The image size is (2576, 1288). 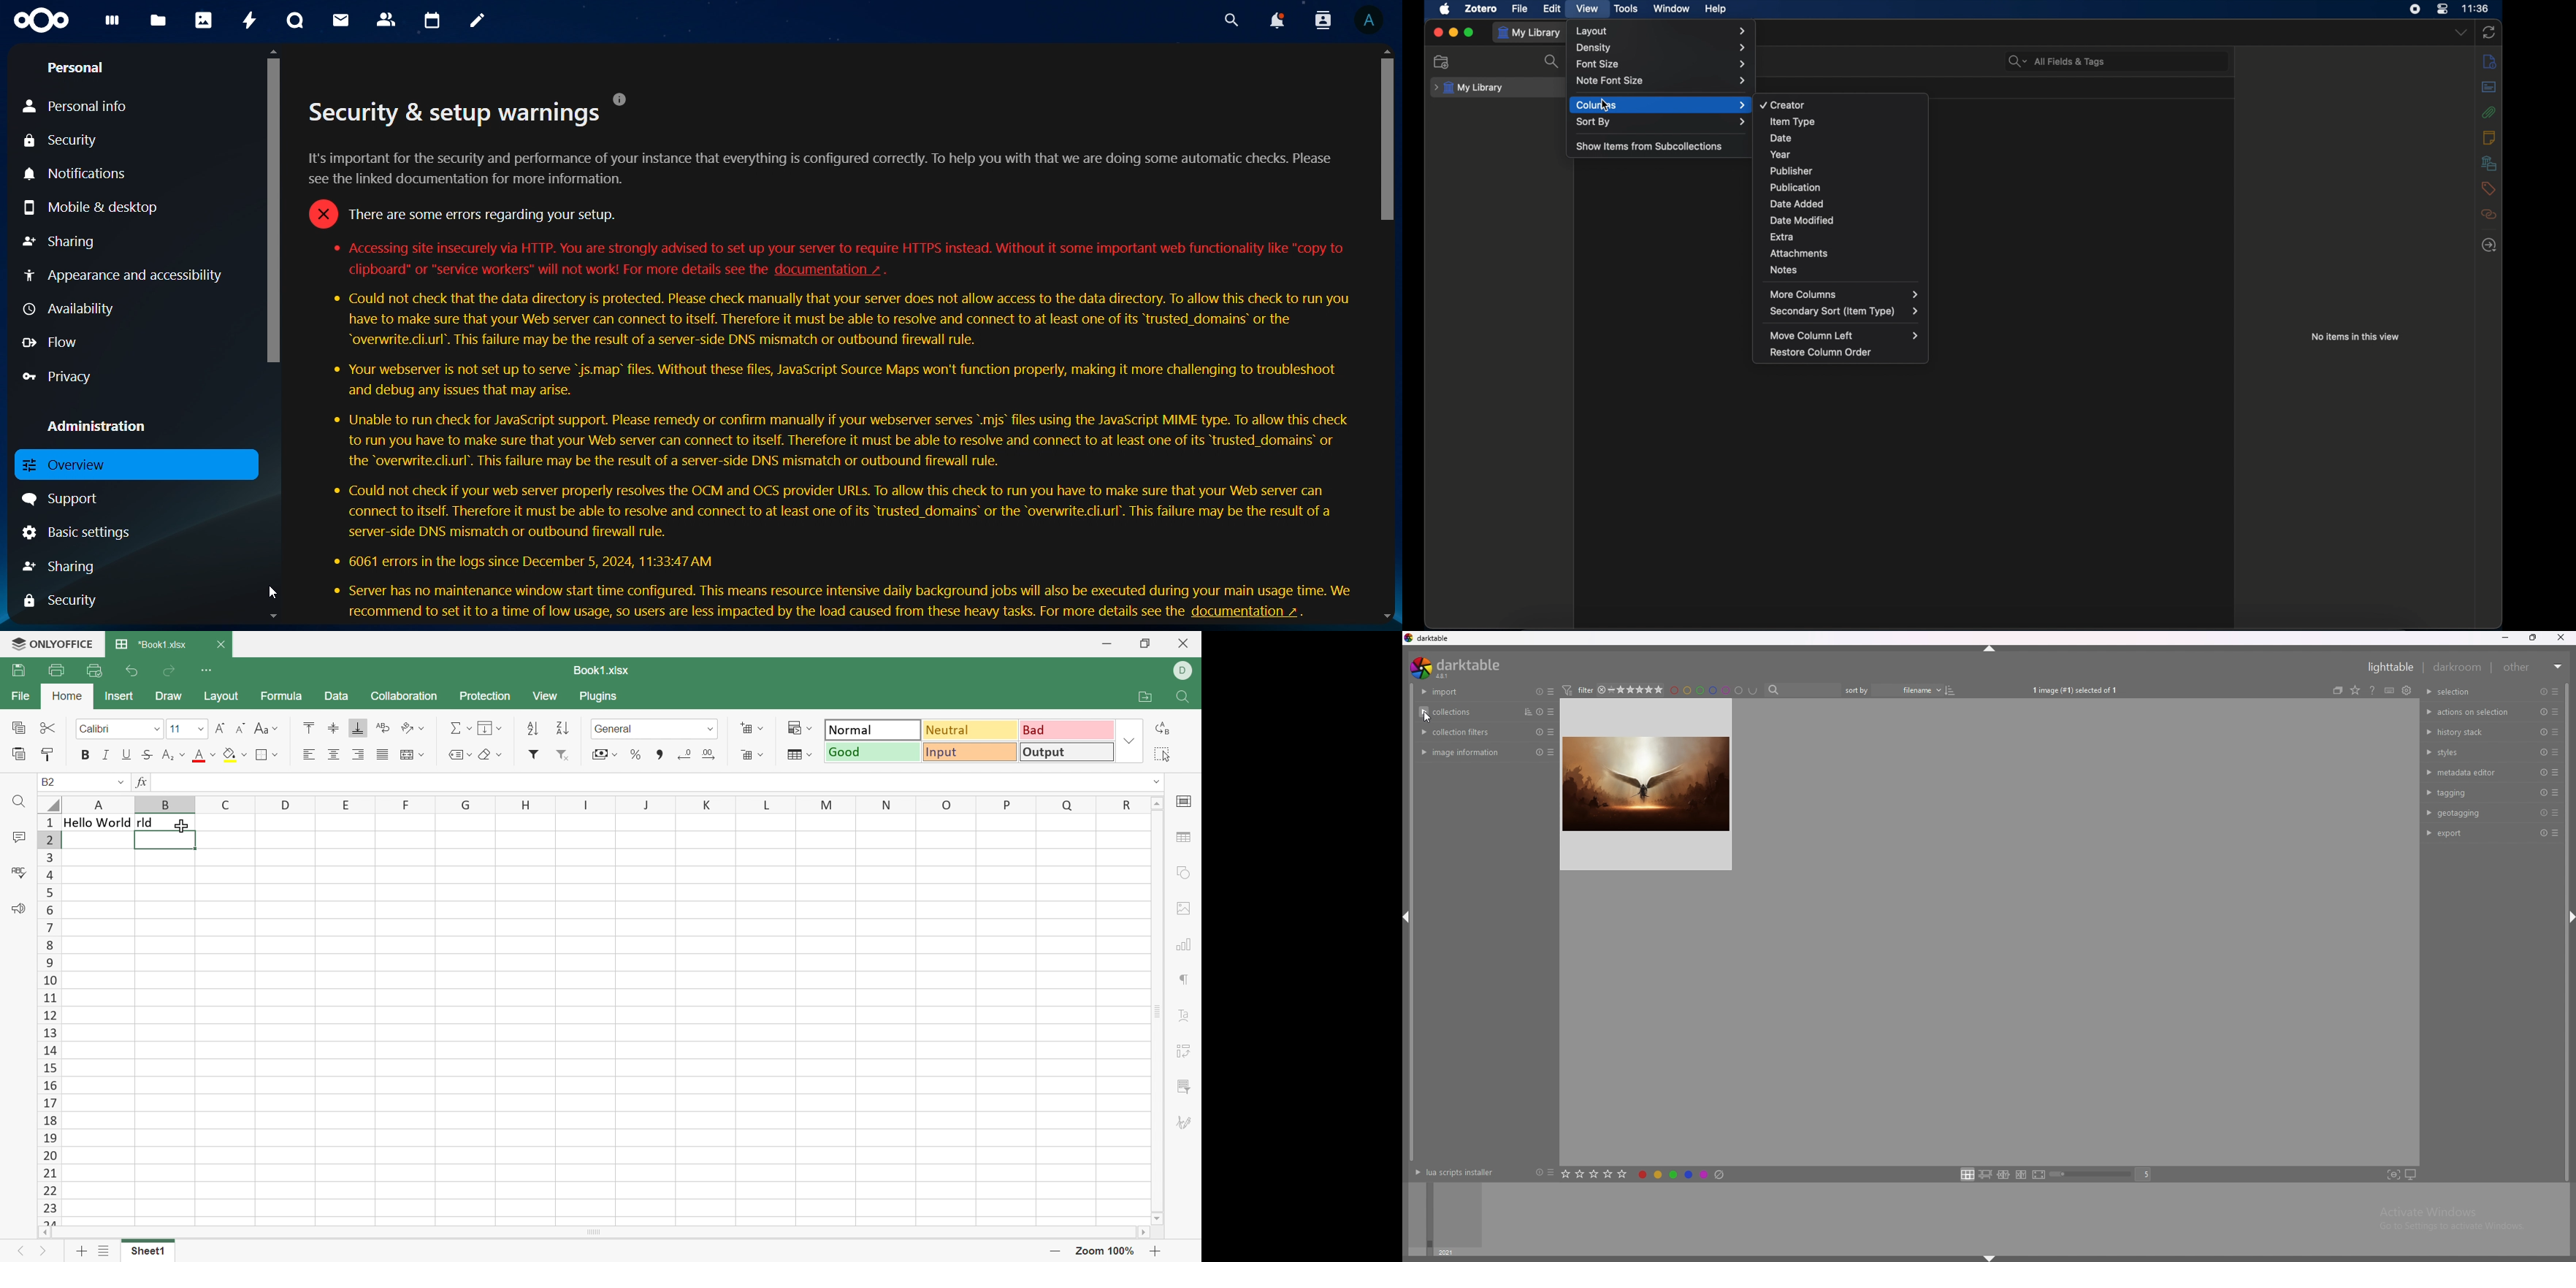 I want to click on Scroll Right, so click(x=1141, y=1234).